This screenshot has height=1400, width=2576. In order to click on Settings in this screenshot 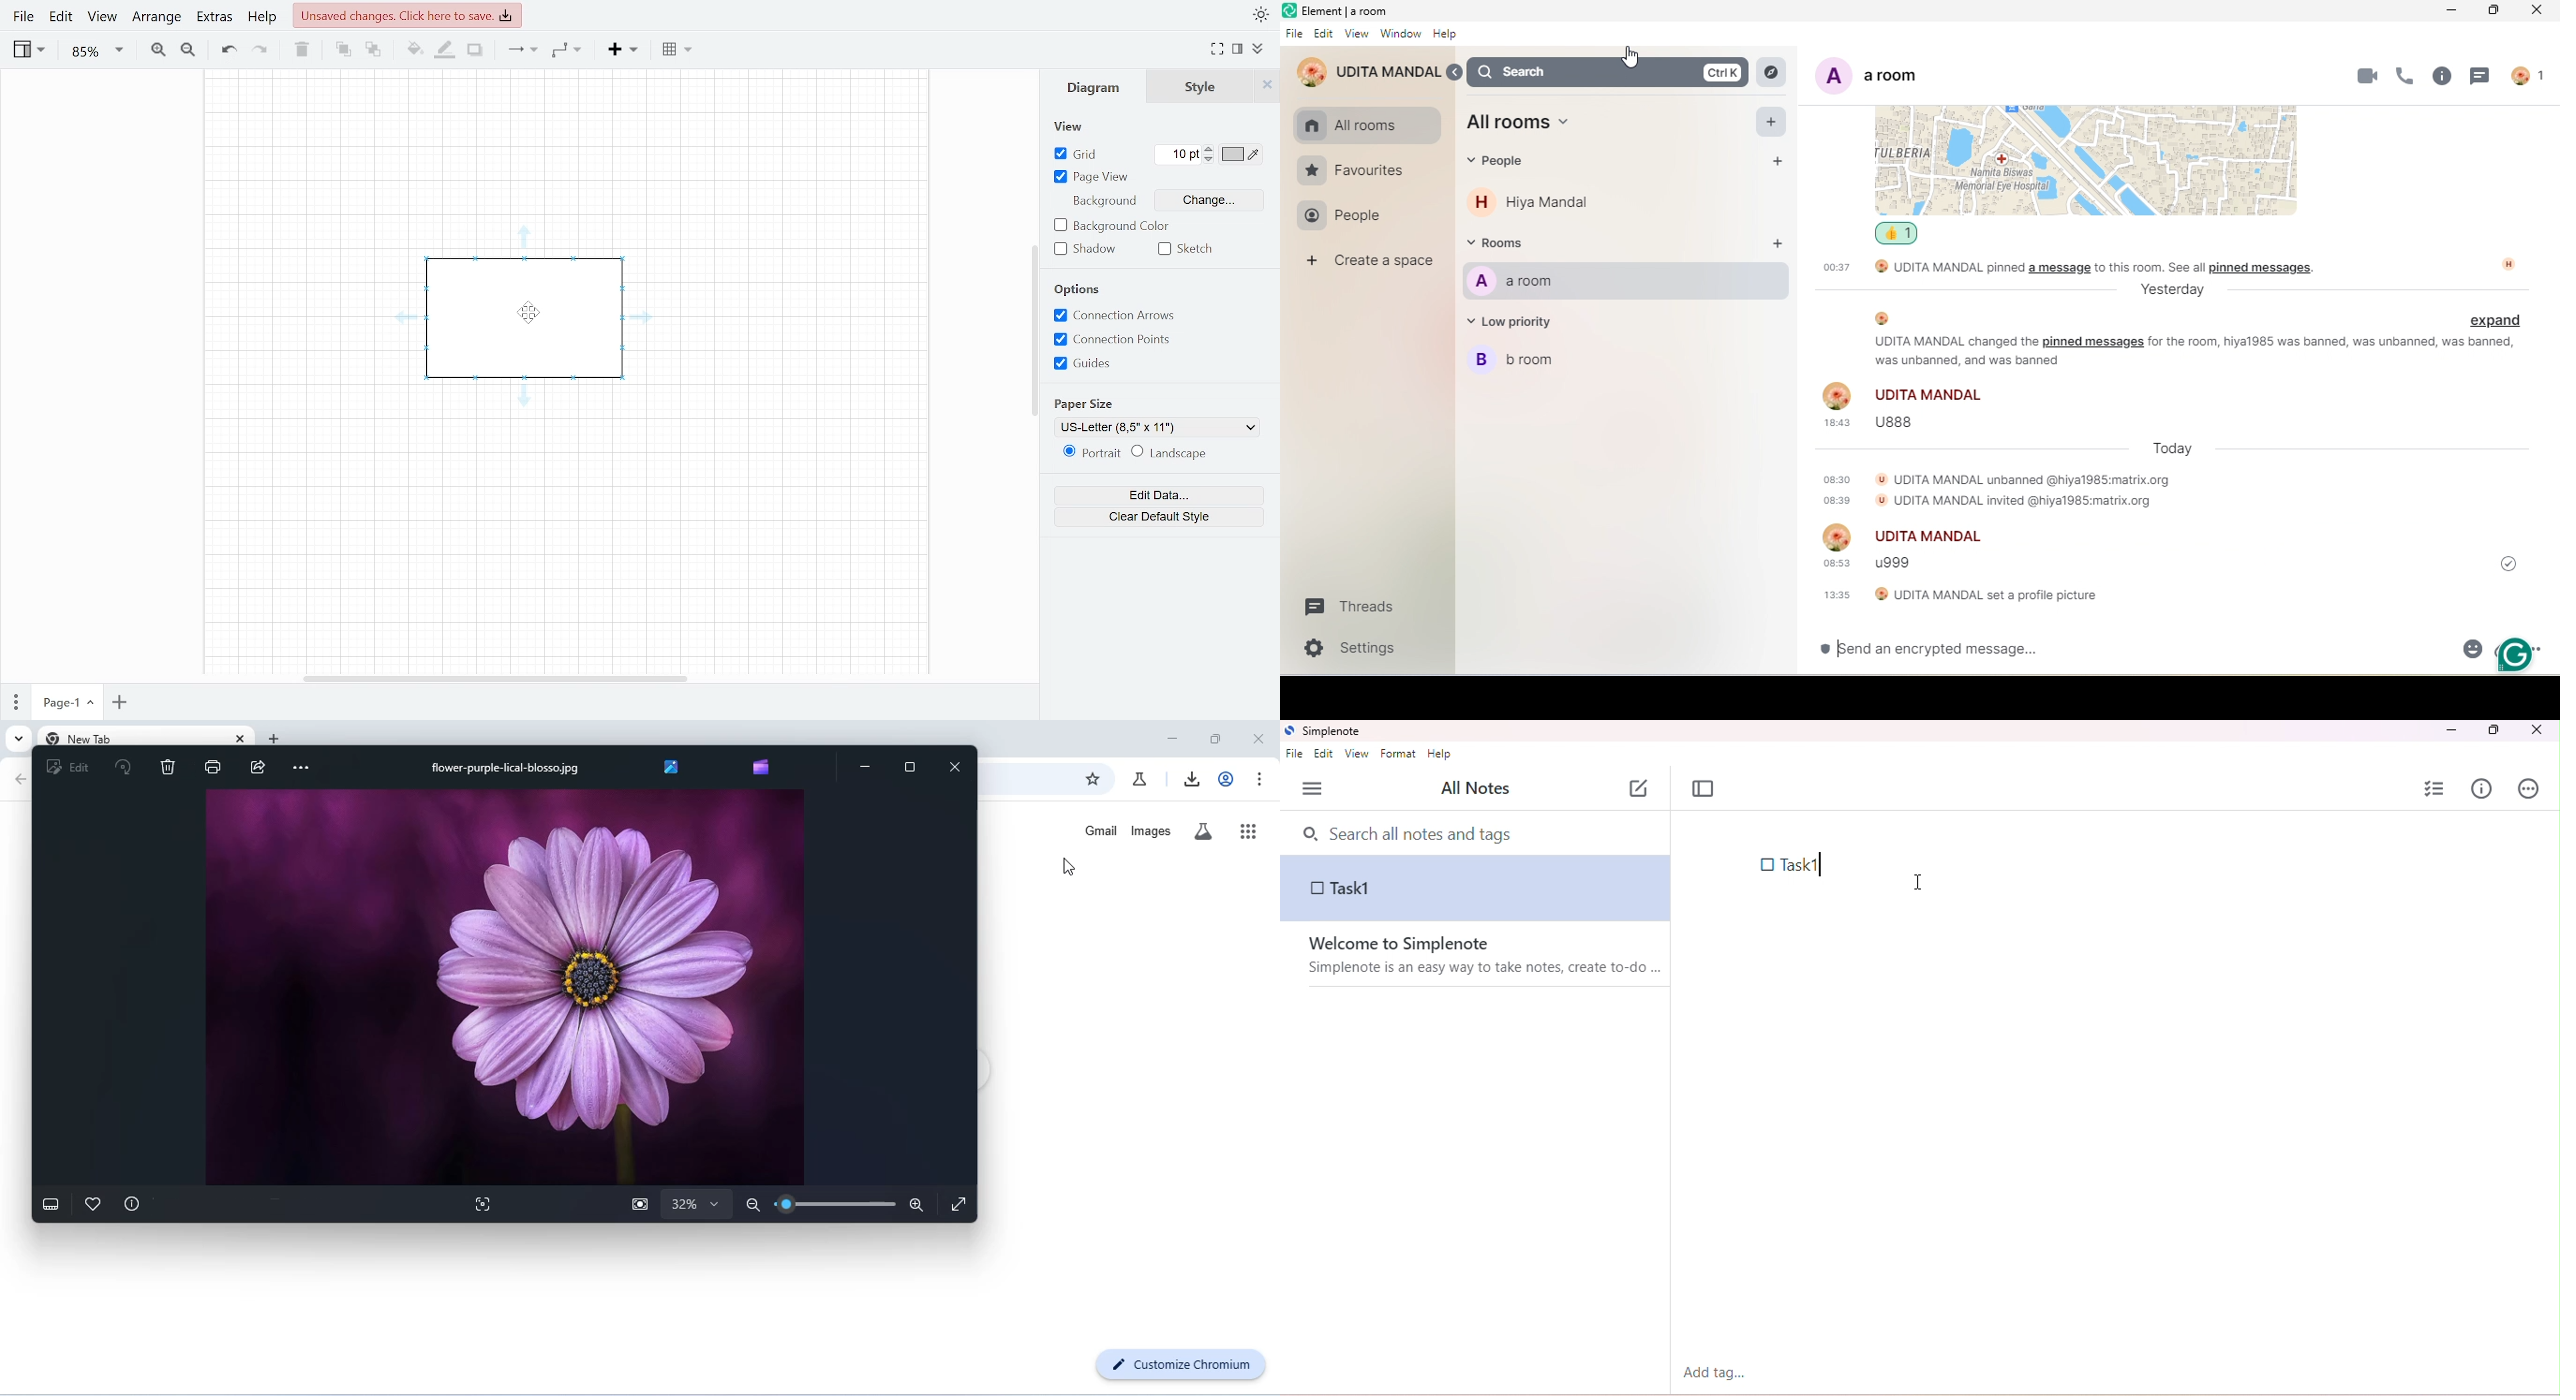, I will do `click(1348, 649)`.